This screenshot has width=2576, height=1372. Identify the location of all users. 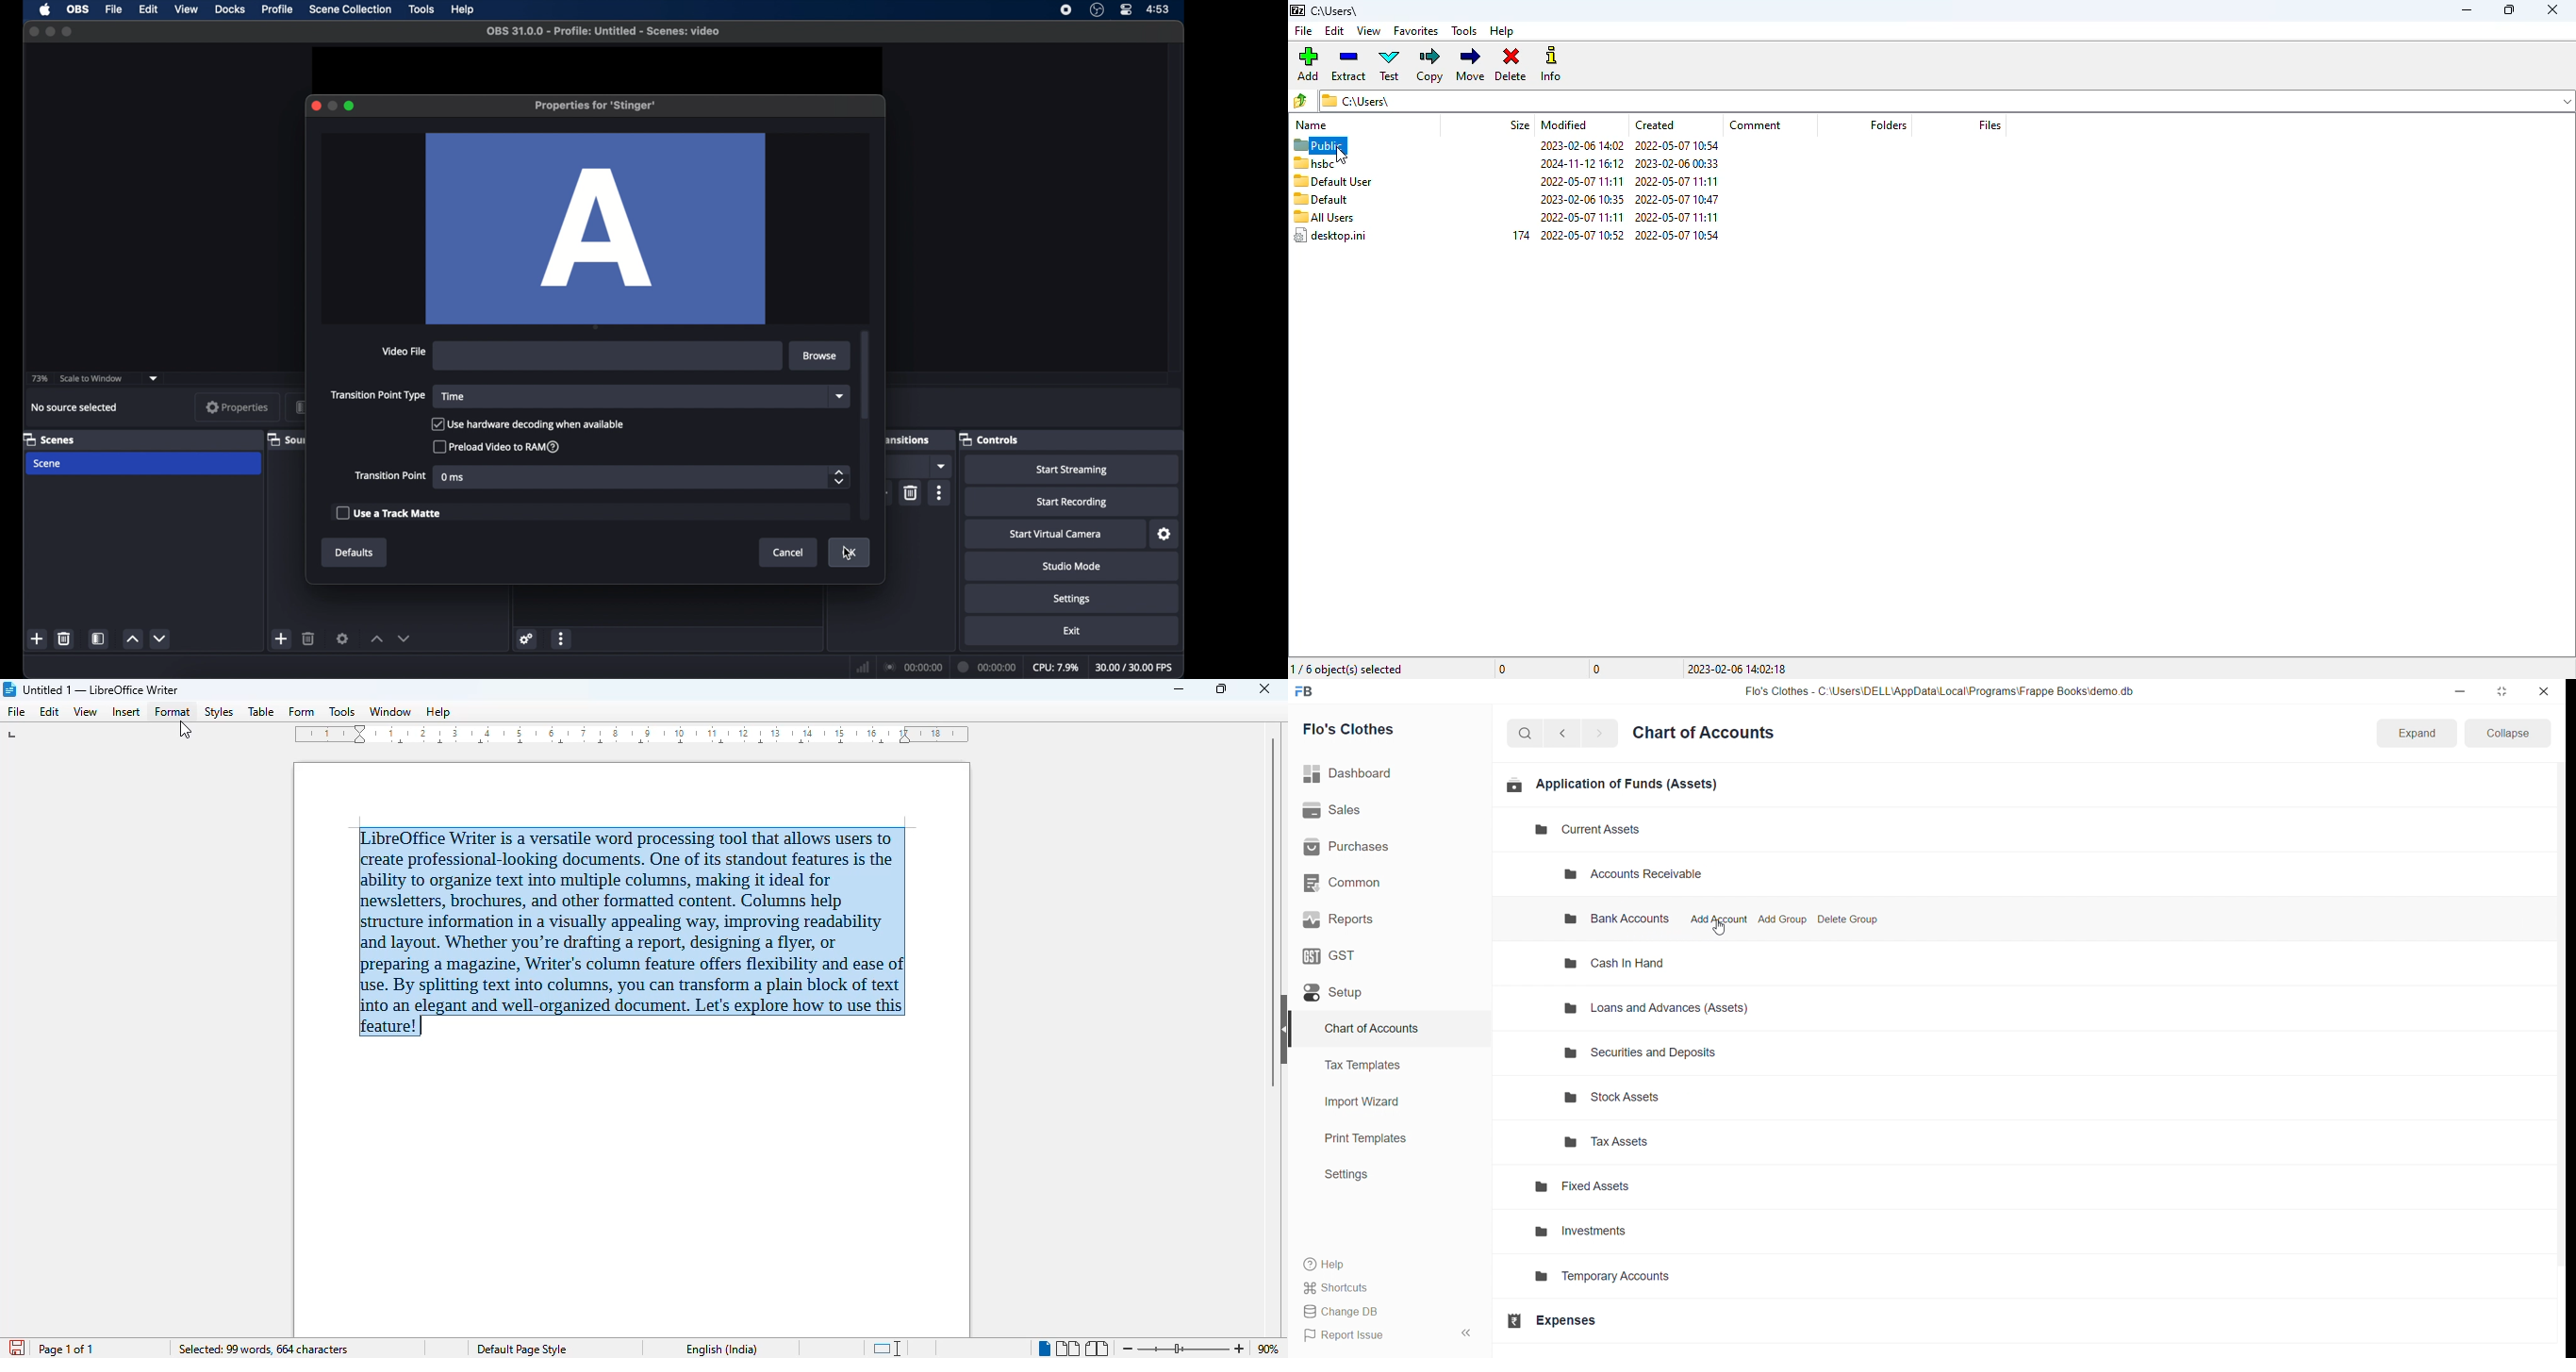
(1324, 216).